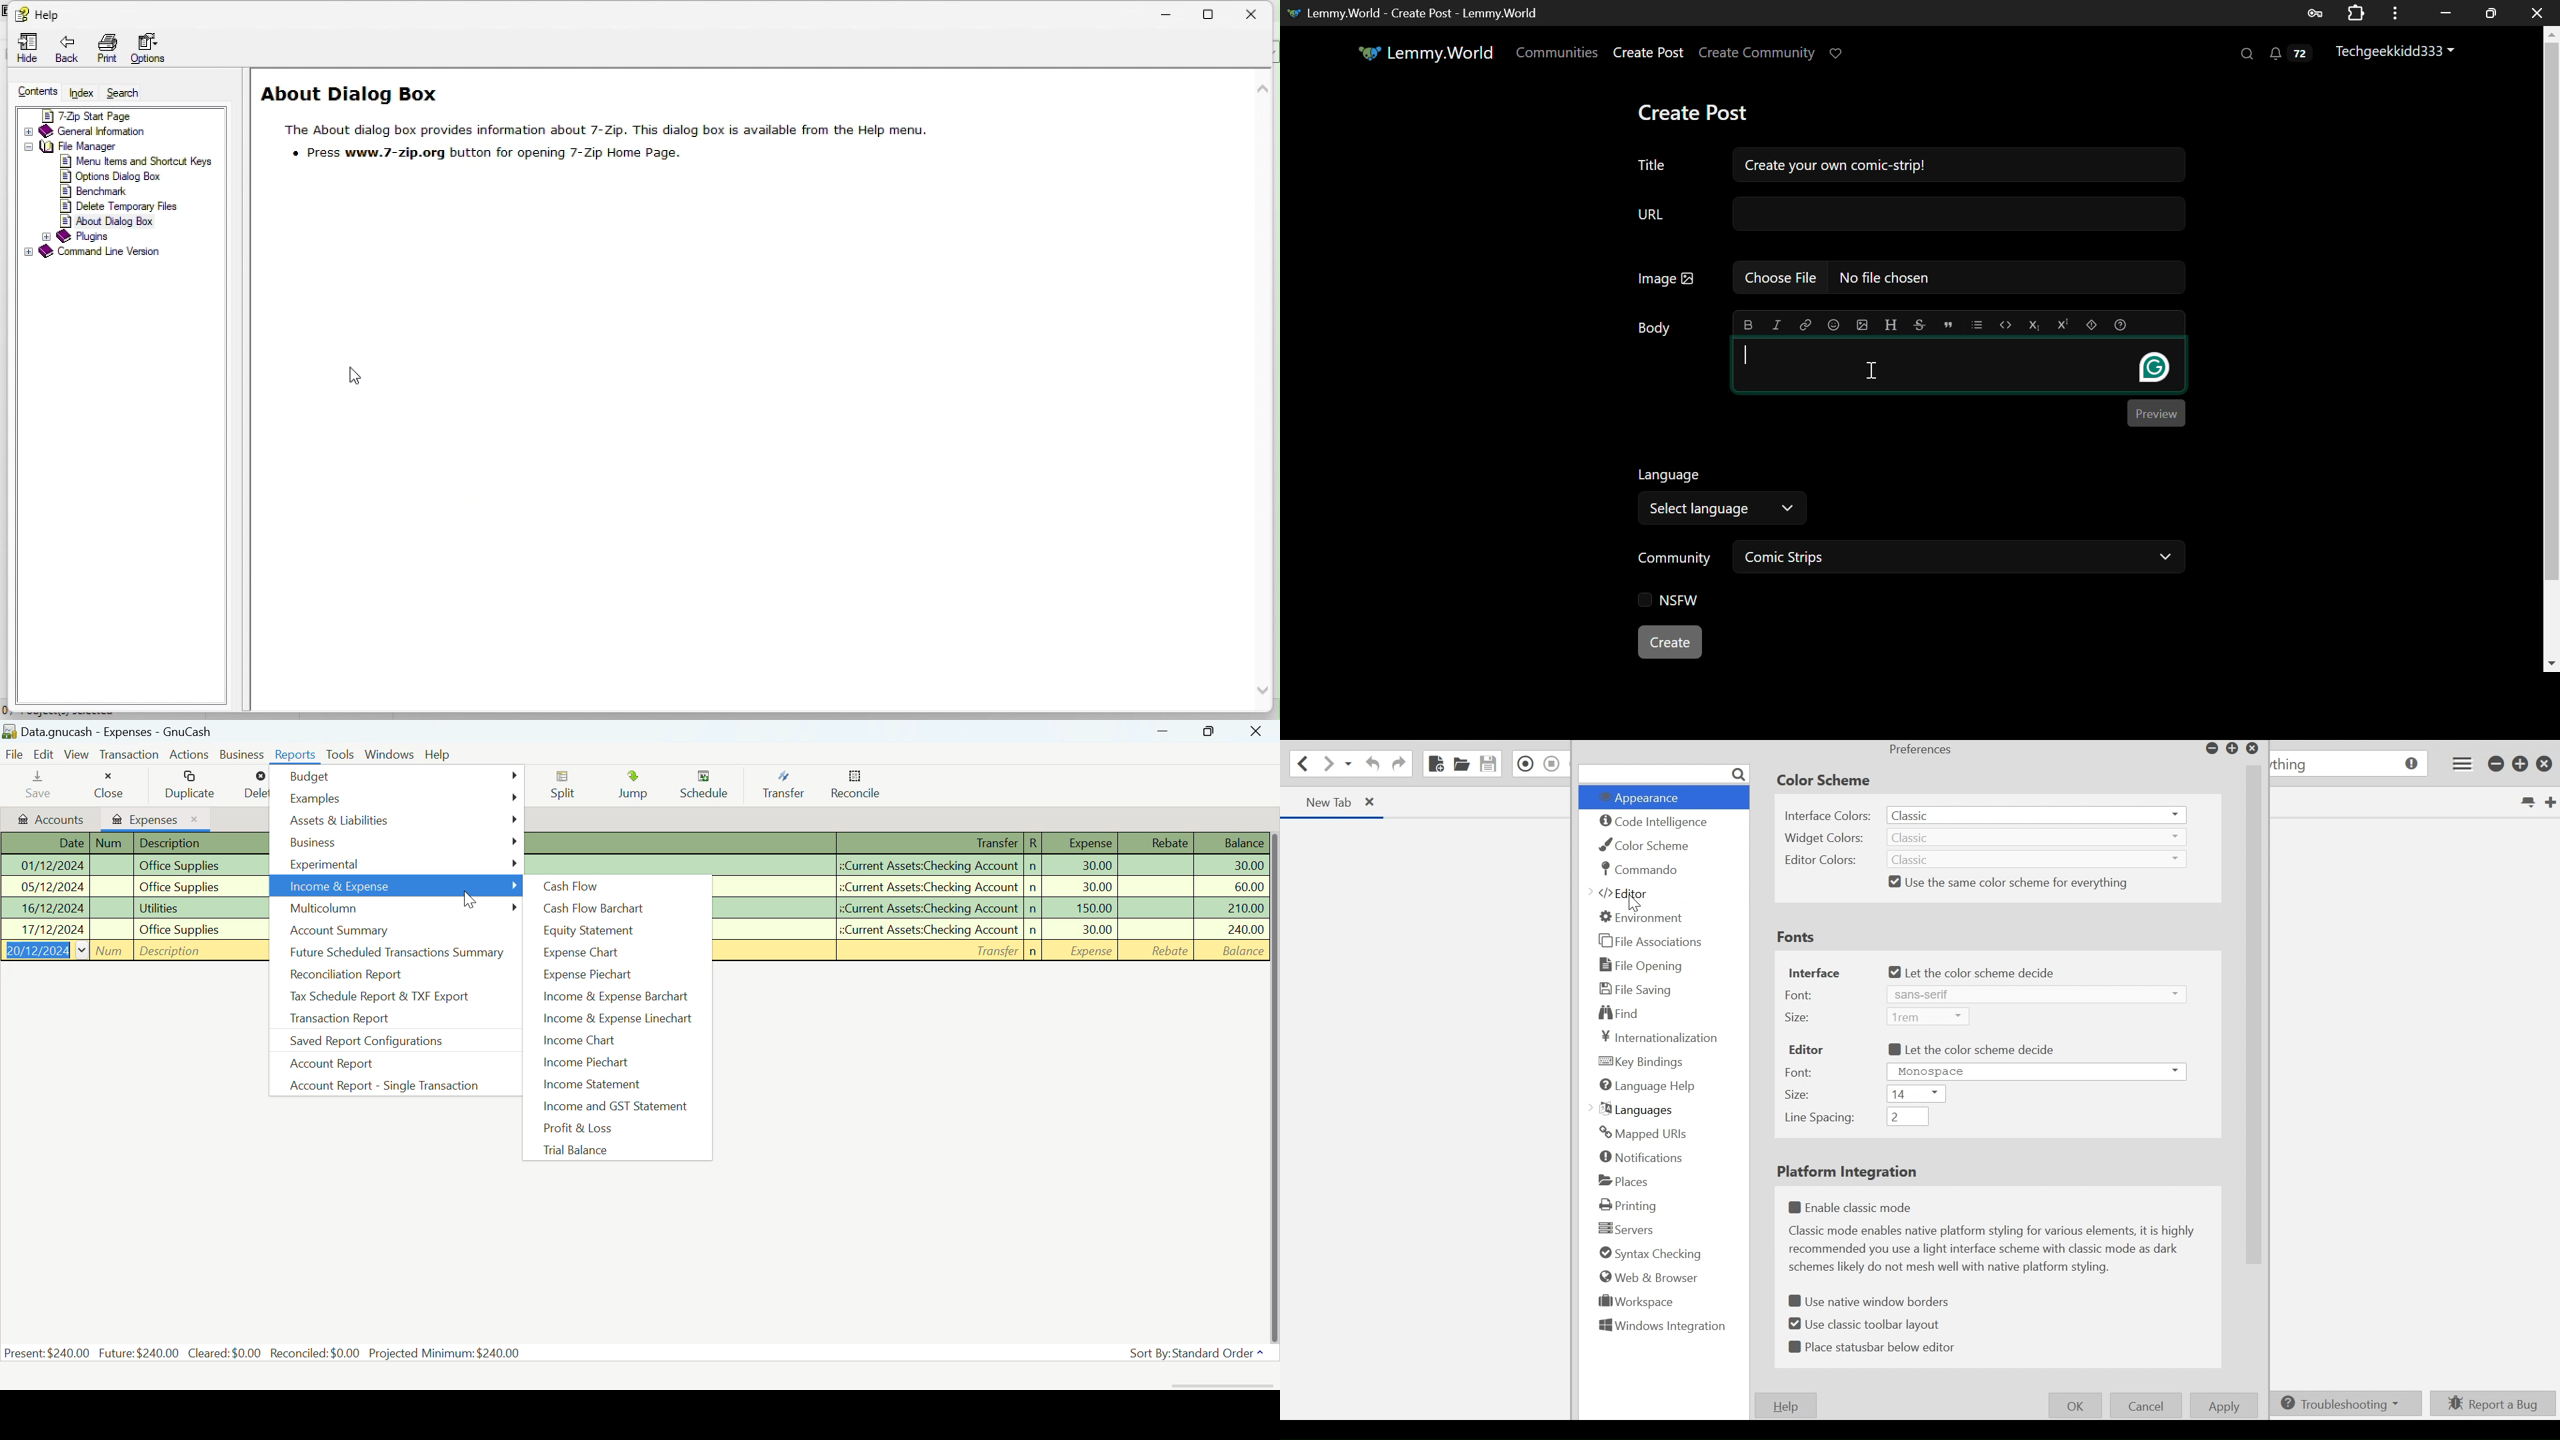 This screenshot has height=1456, width=2576. Describe the element at coordinates (2359, 12) in the screenshot. I see `Extensions` at that location.